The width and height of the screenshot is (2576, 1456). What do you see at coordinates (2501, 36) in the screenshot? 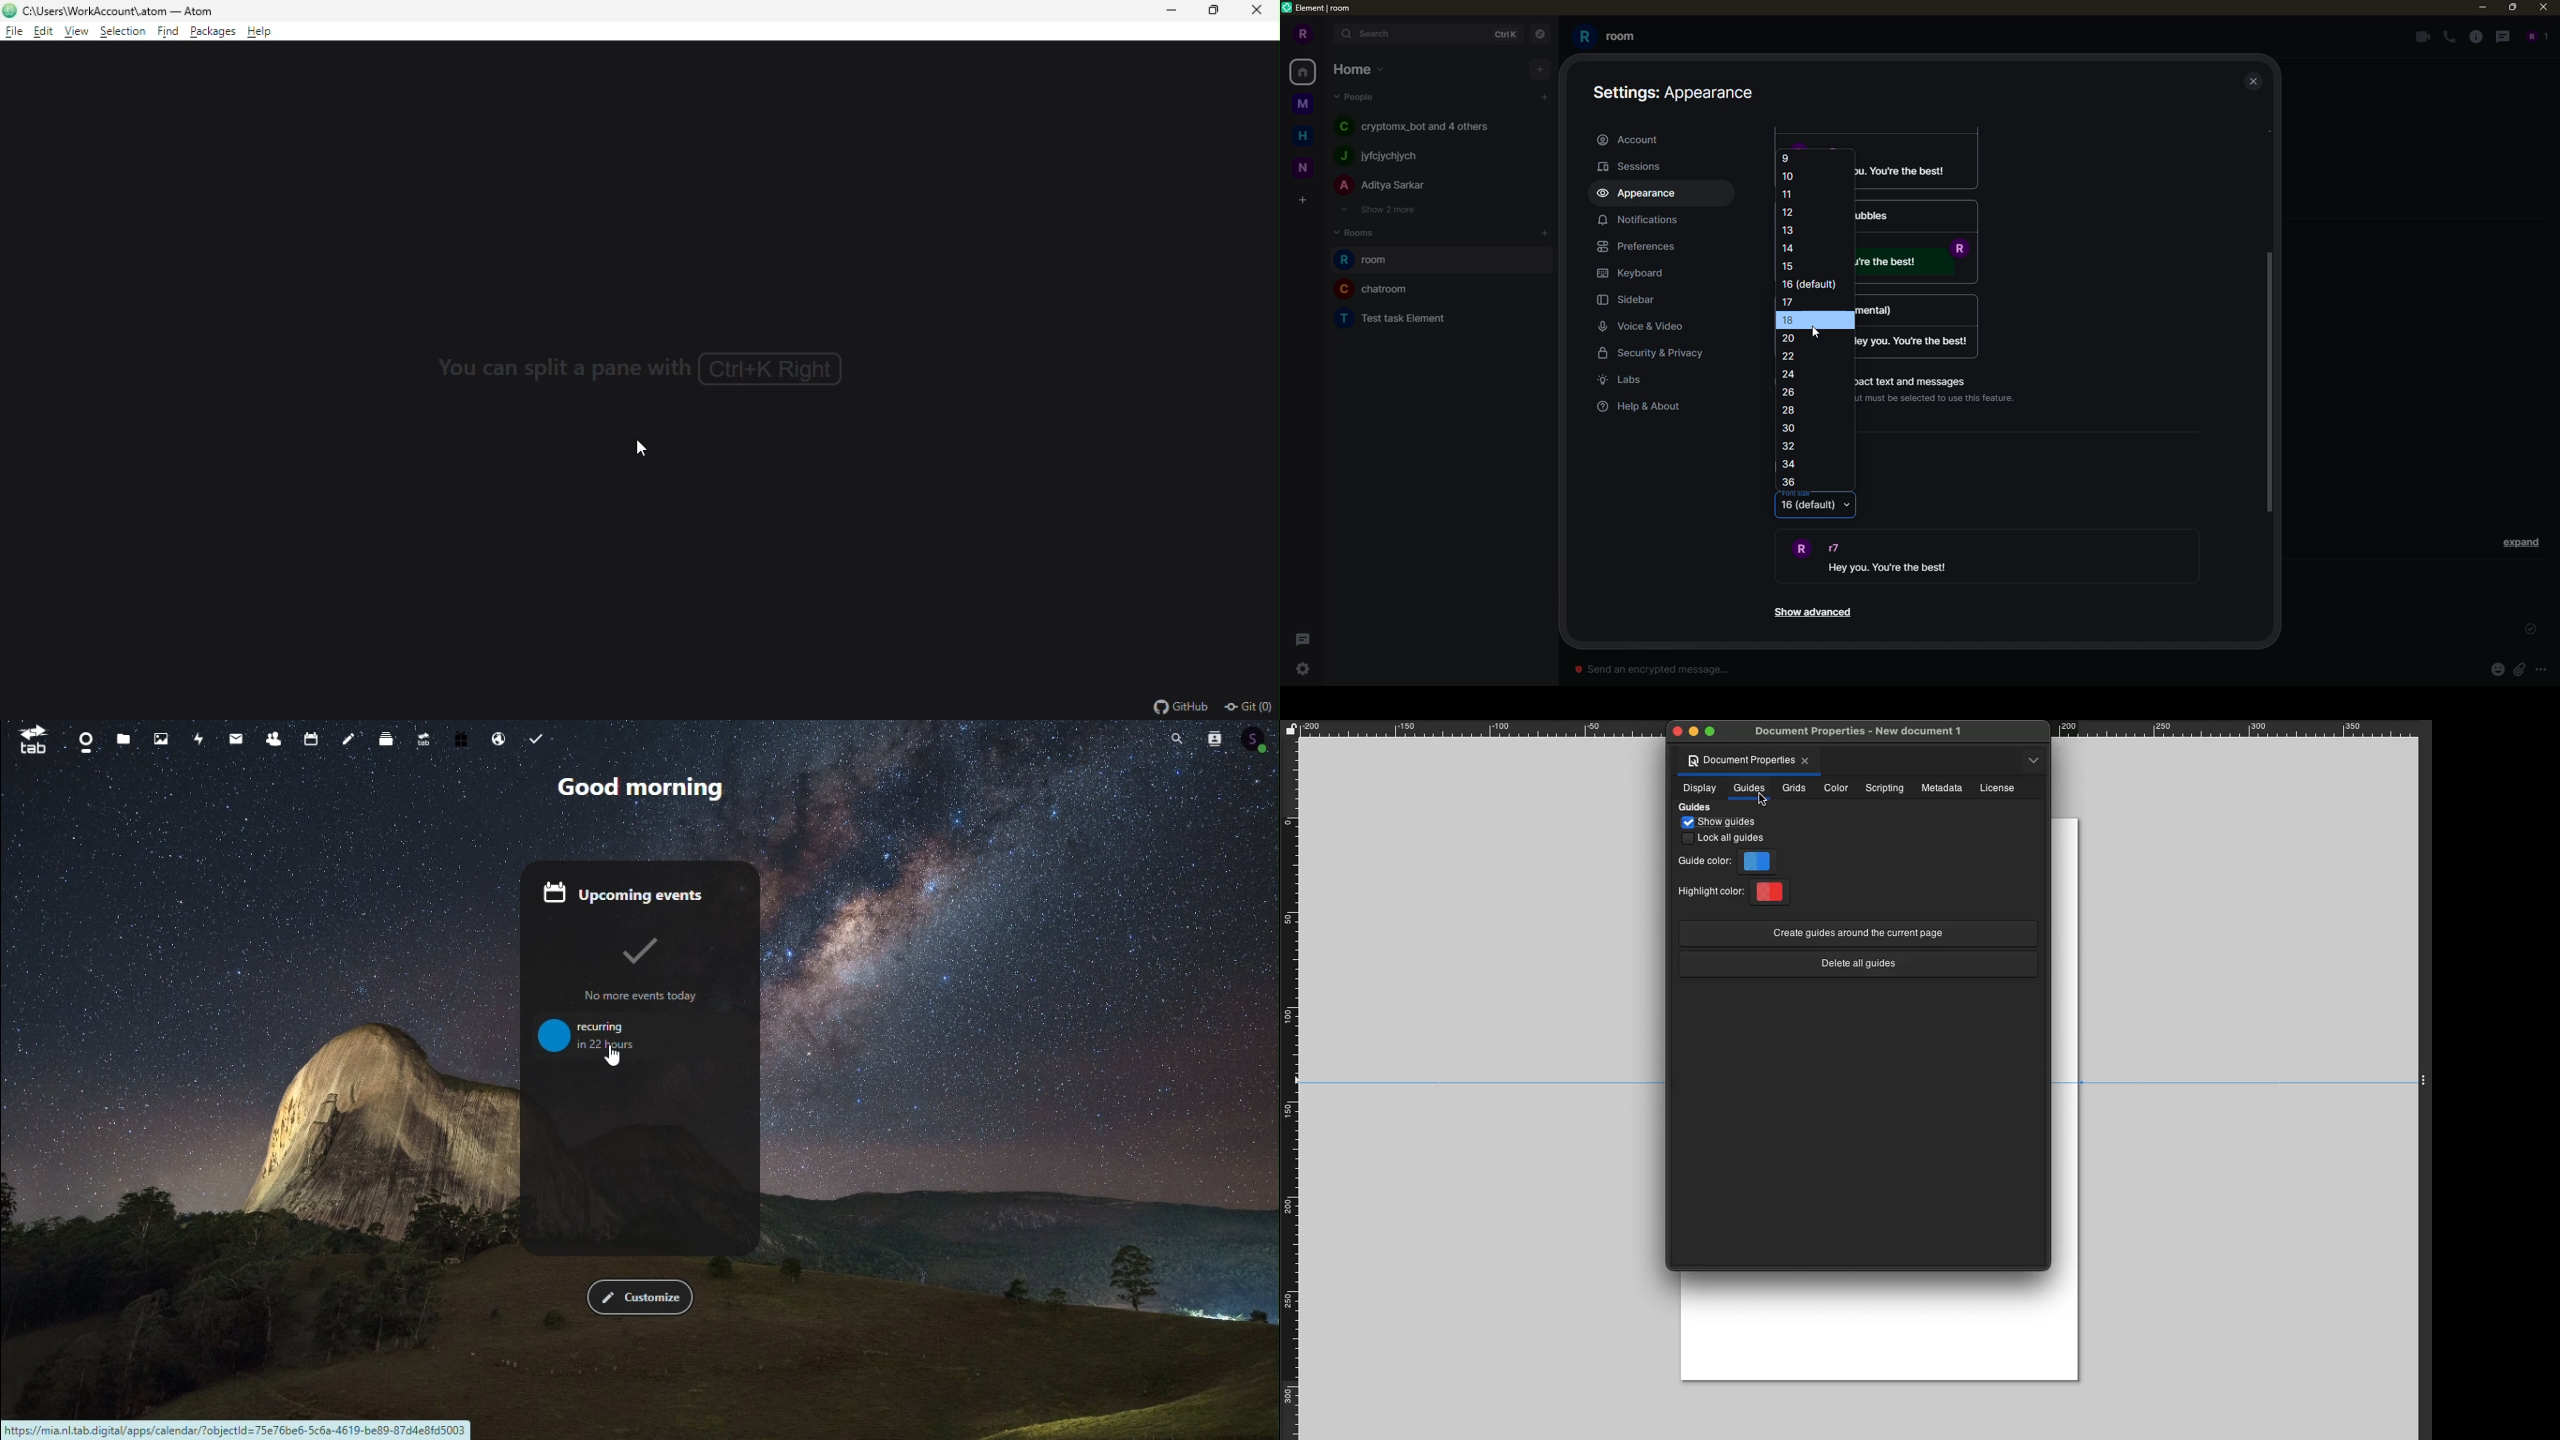
I see `threads` at bounding box center [2501, 36].